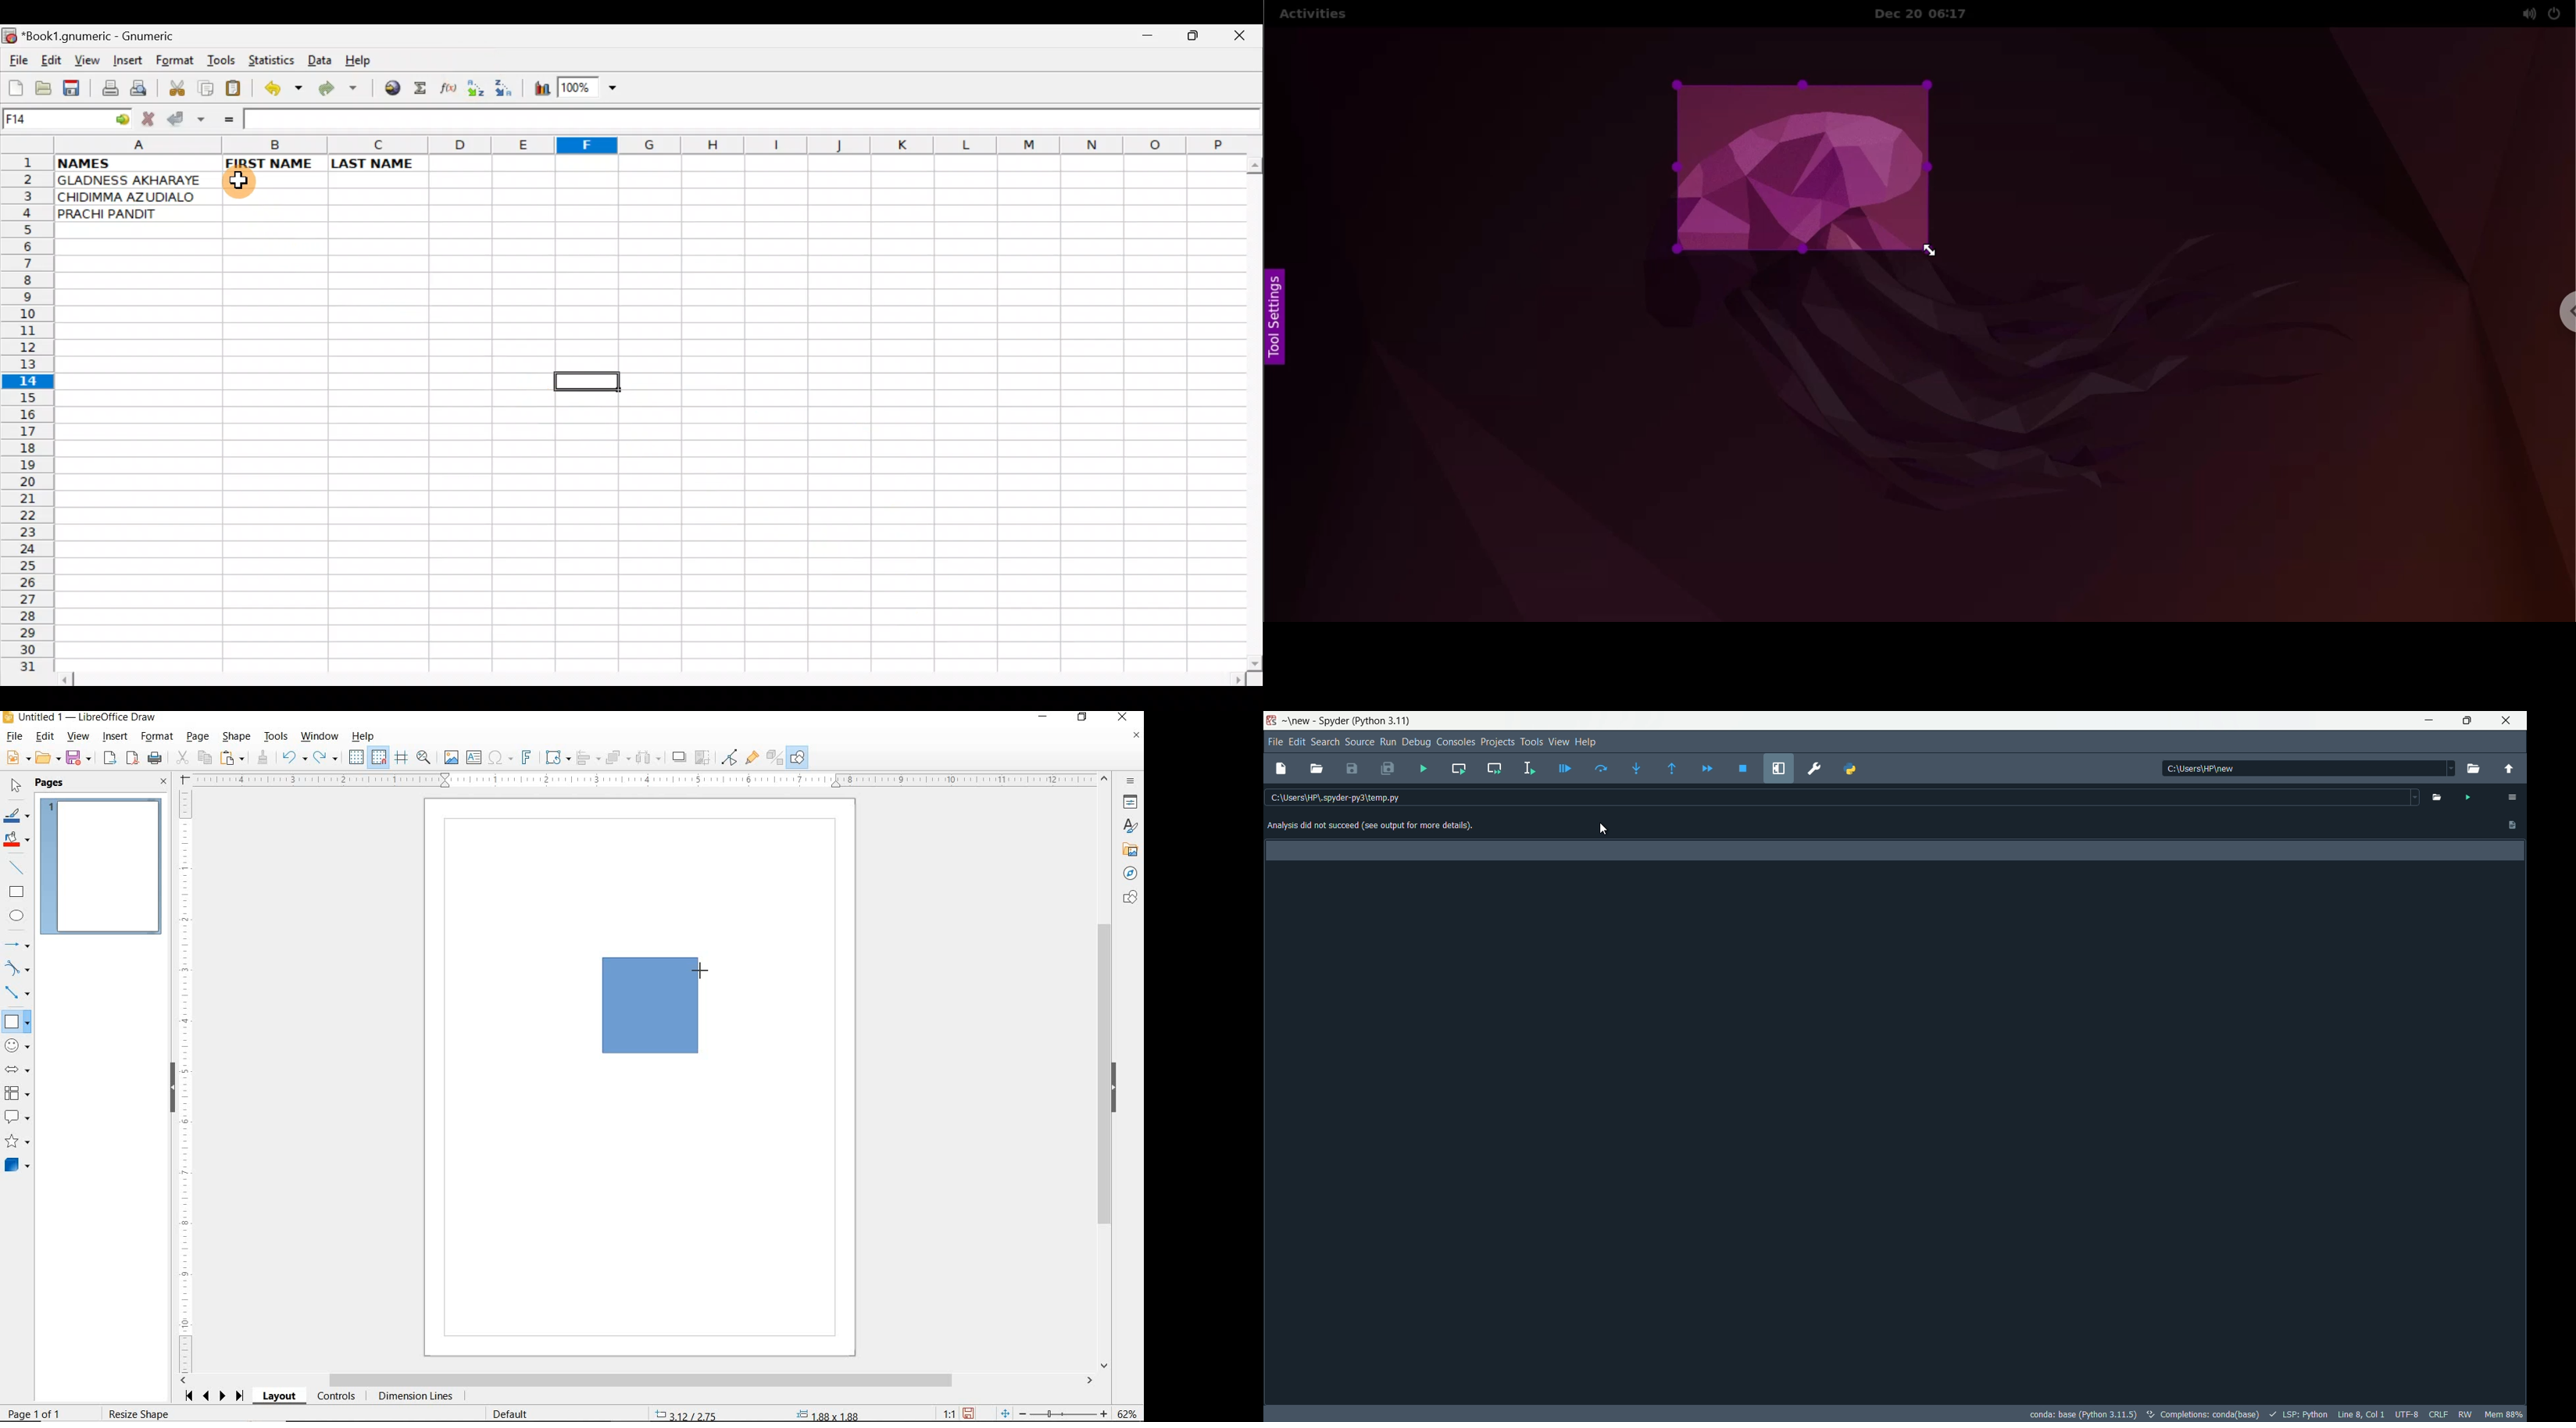 The width and height of the screenshot is (2576, 1428). I want to click on run file, so click(2470, 797).